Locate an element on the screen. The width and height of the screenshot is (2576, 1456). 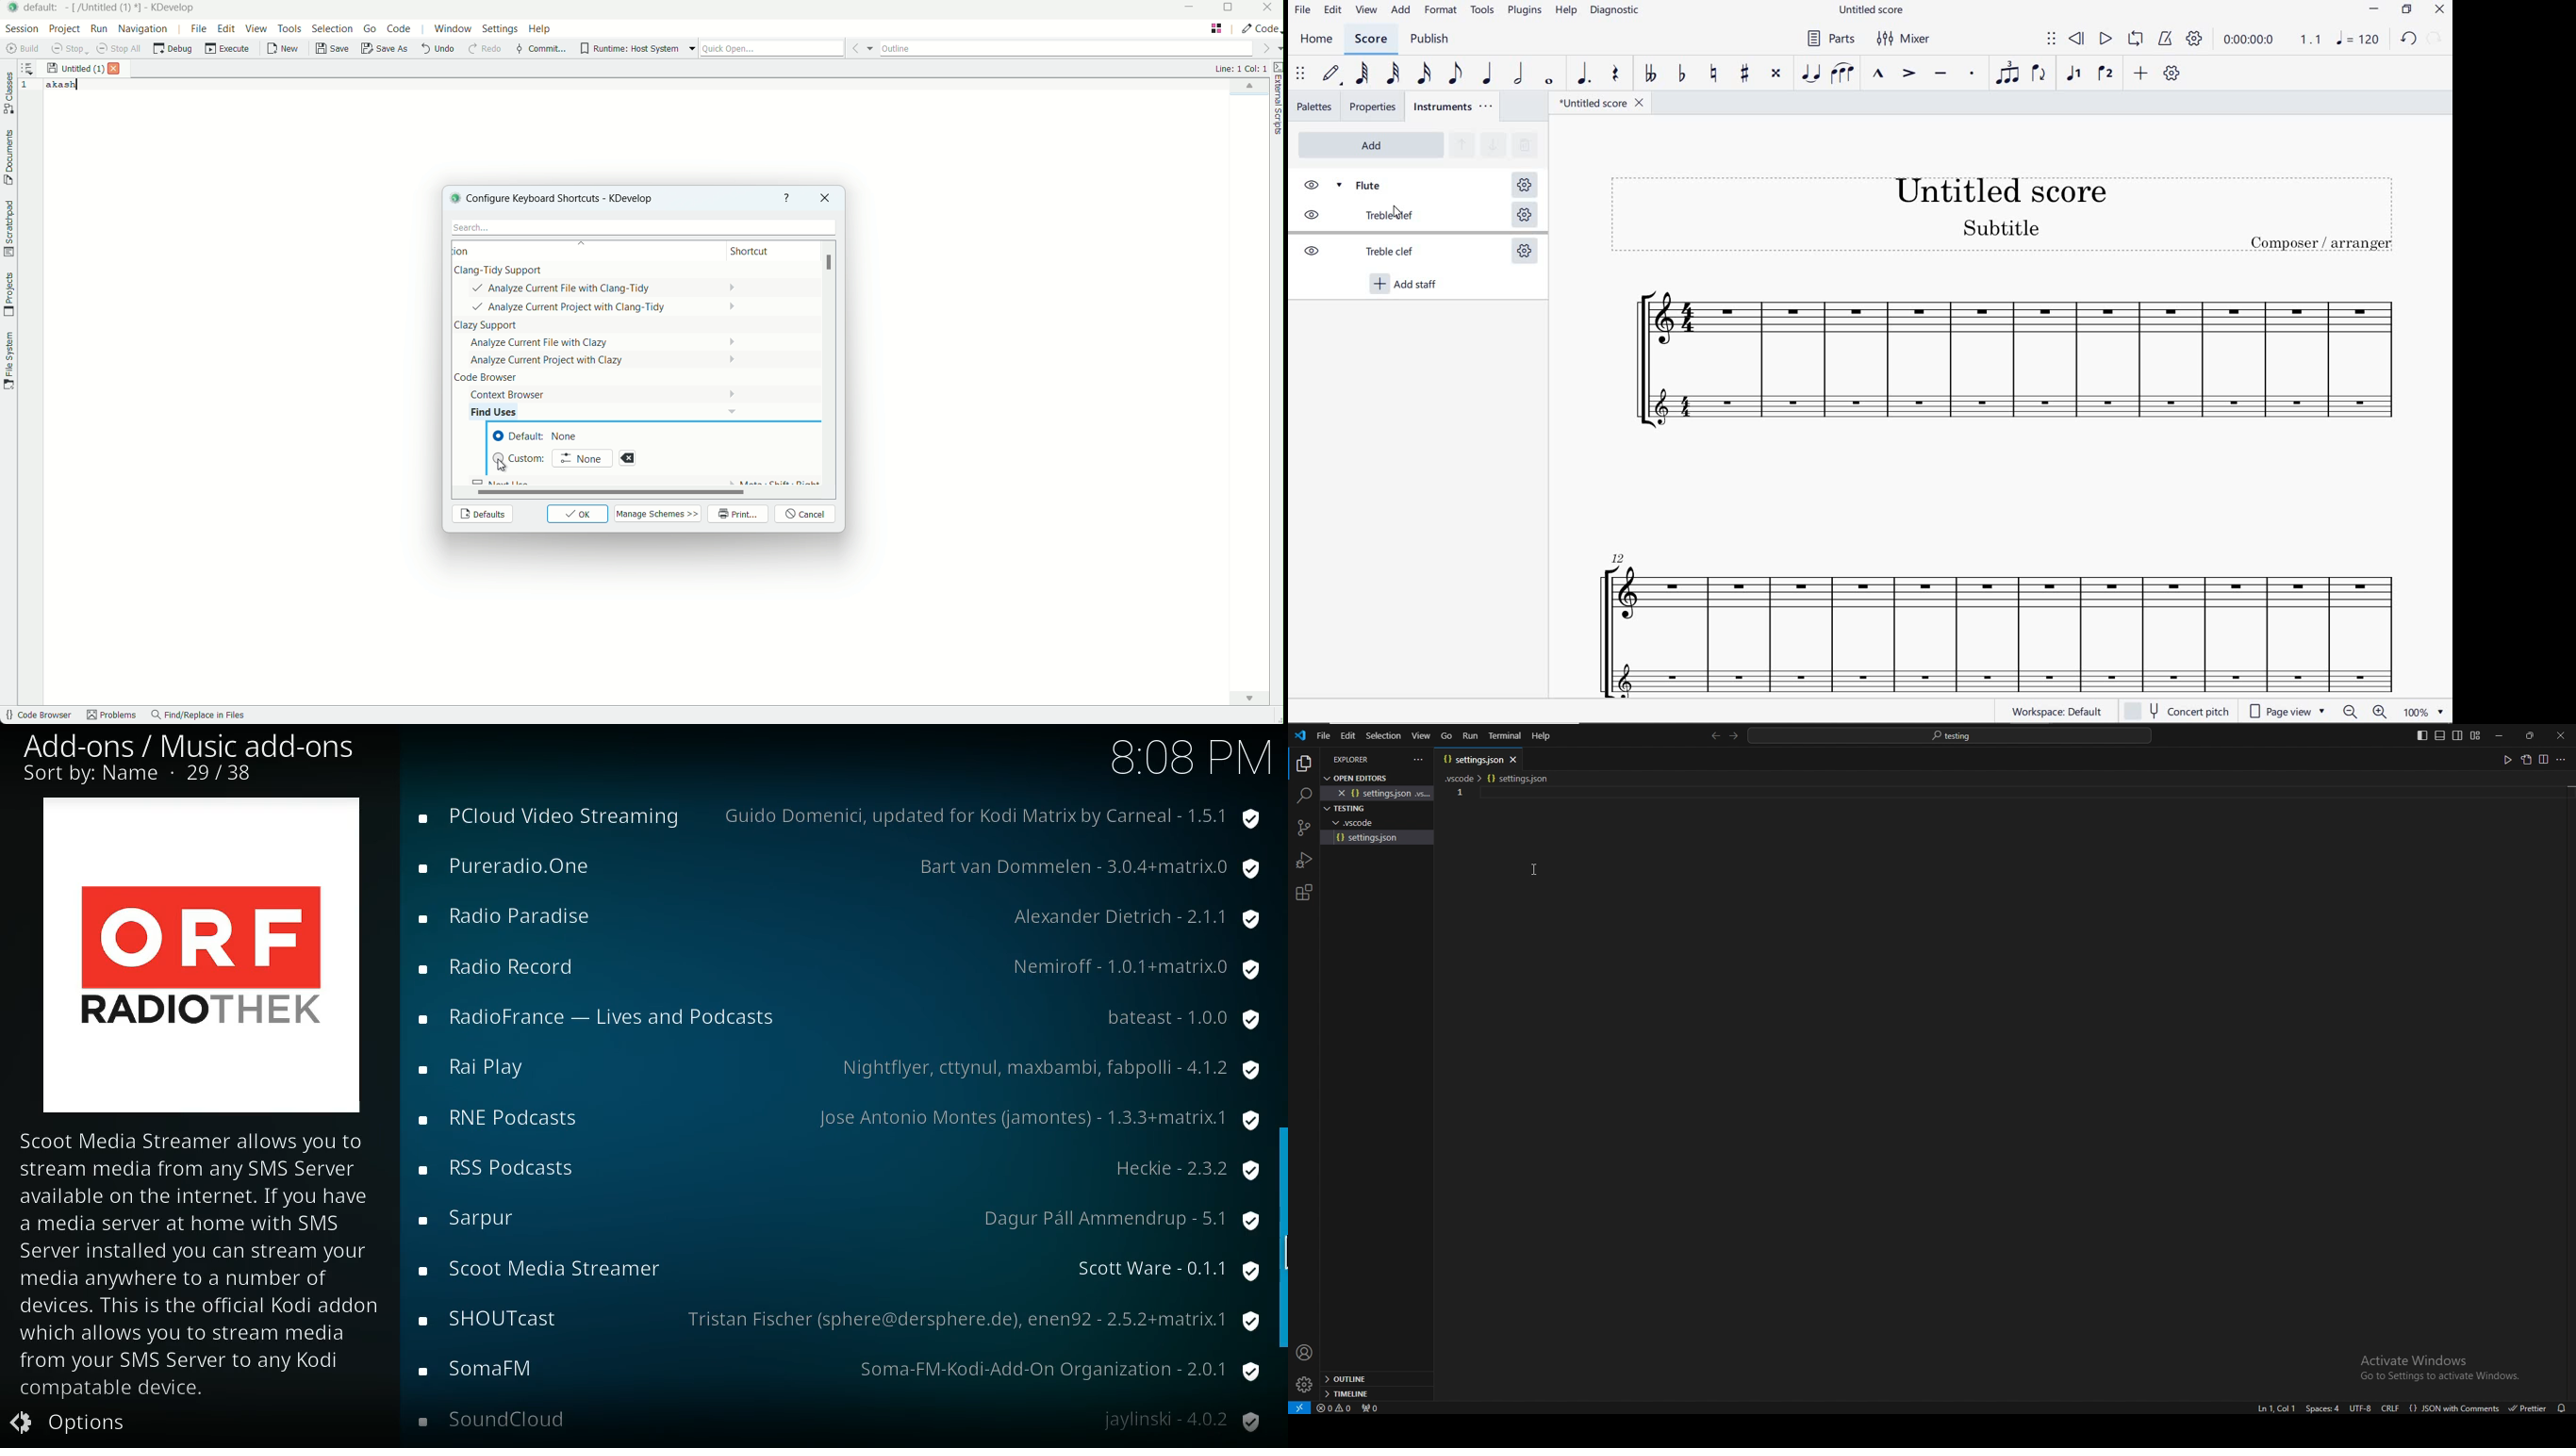
default is located at coordinates (44, 7).